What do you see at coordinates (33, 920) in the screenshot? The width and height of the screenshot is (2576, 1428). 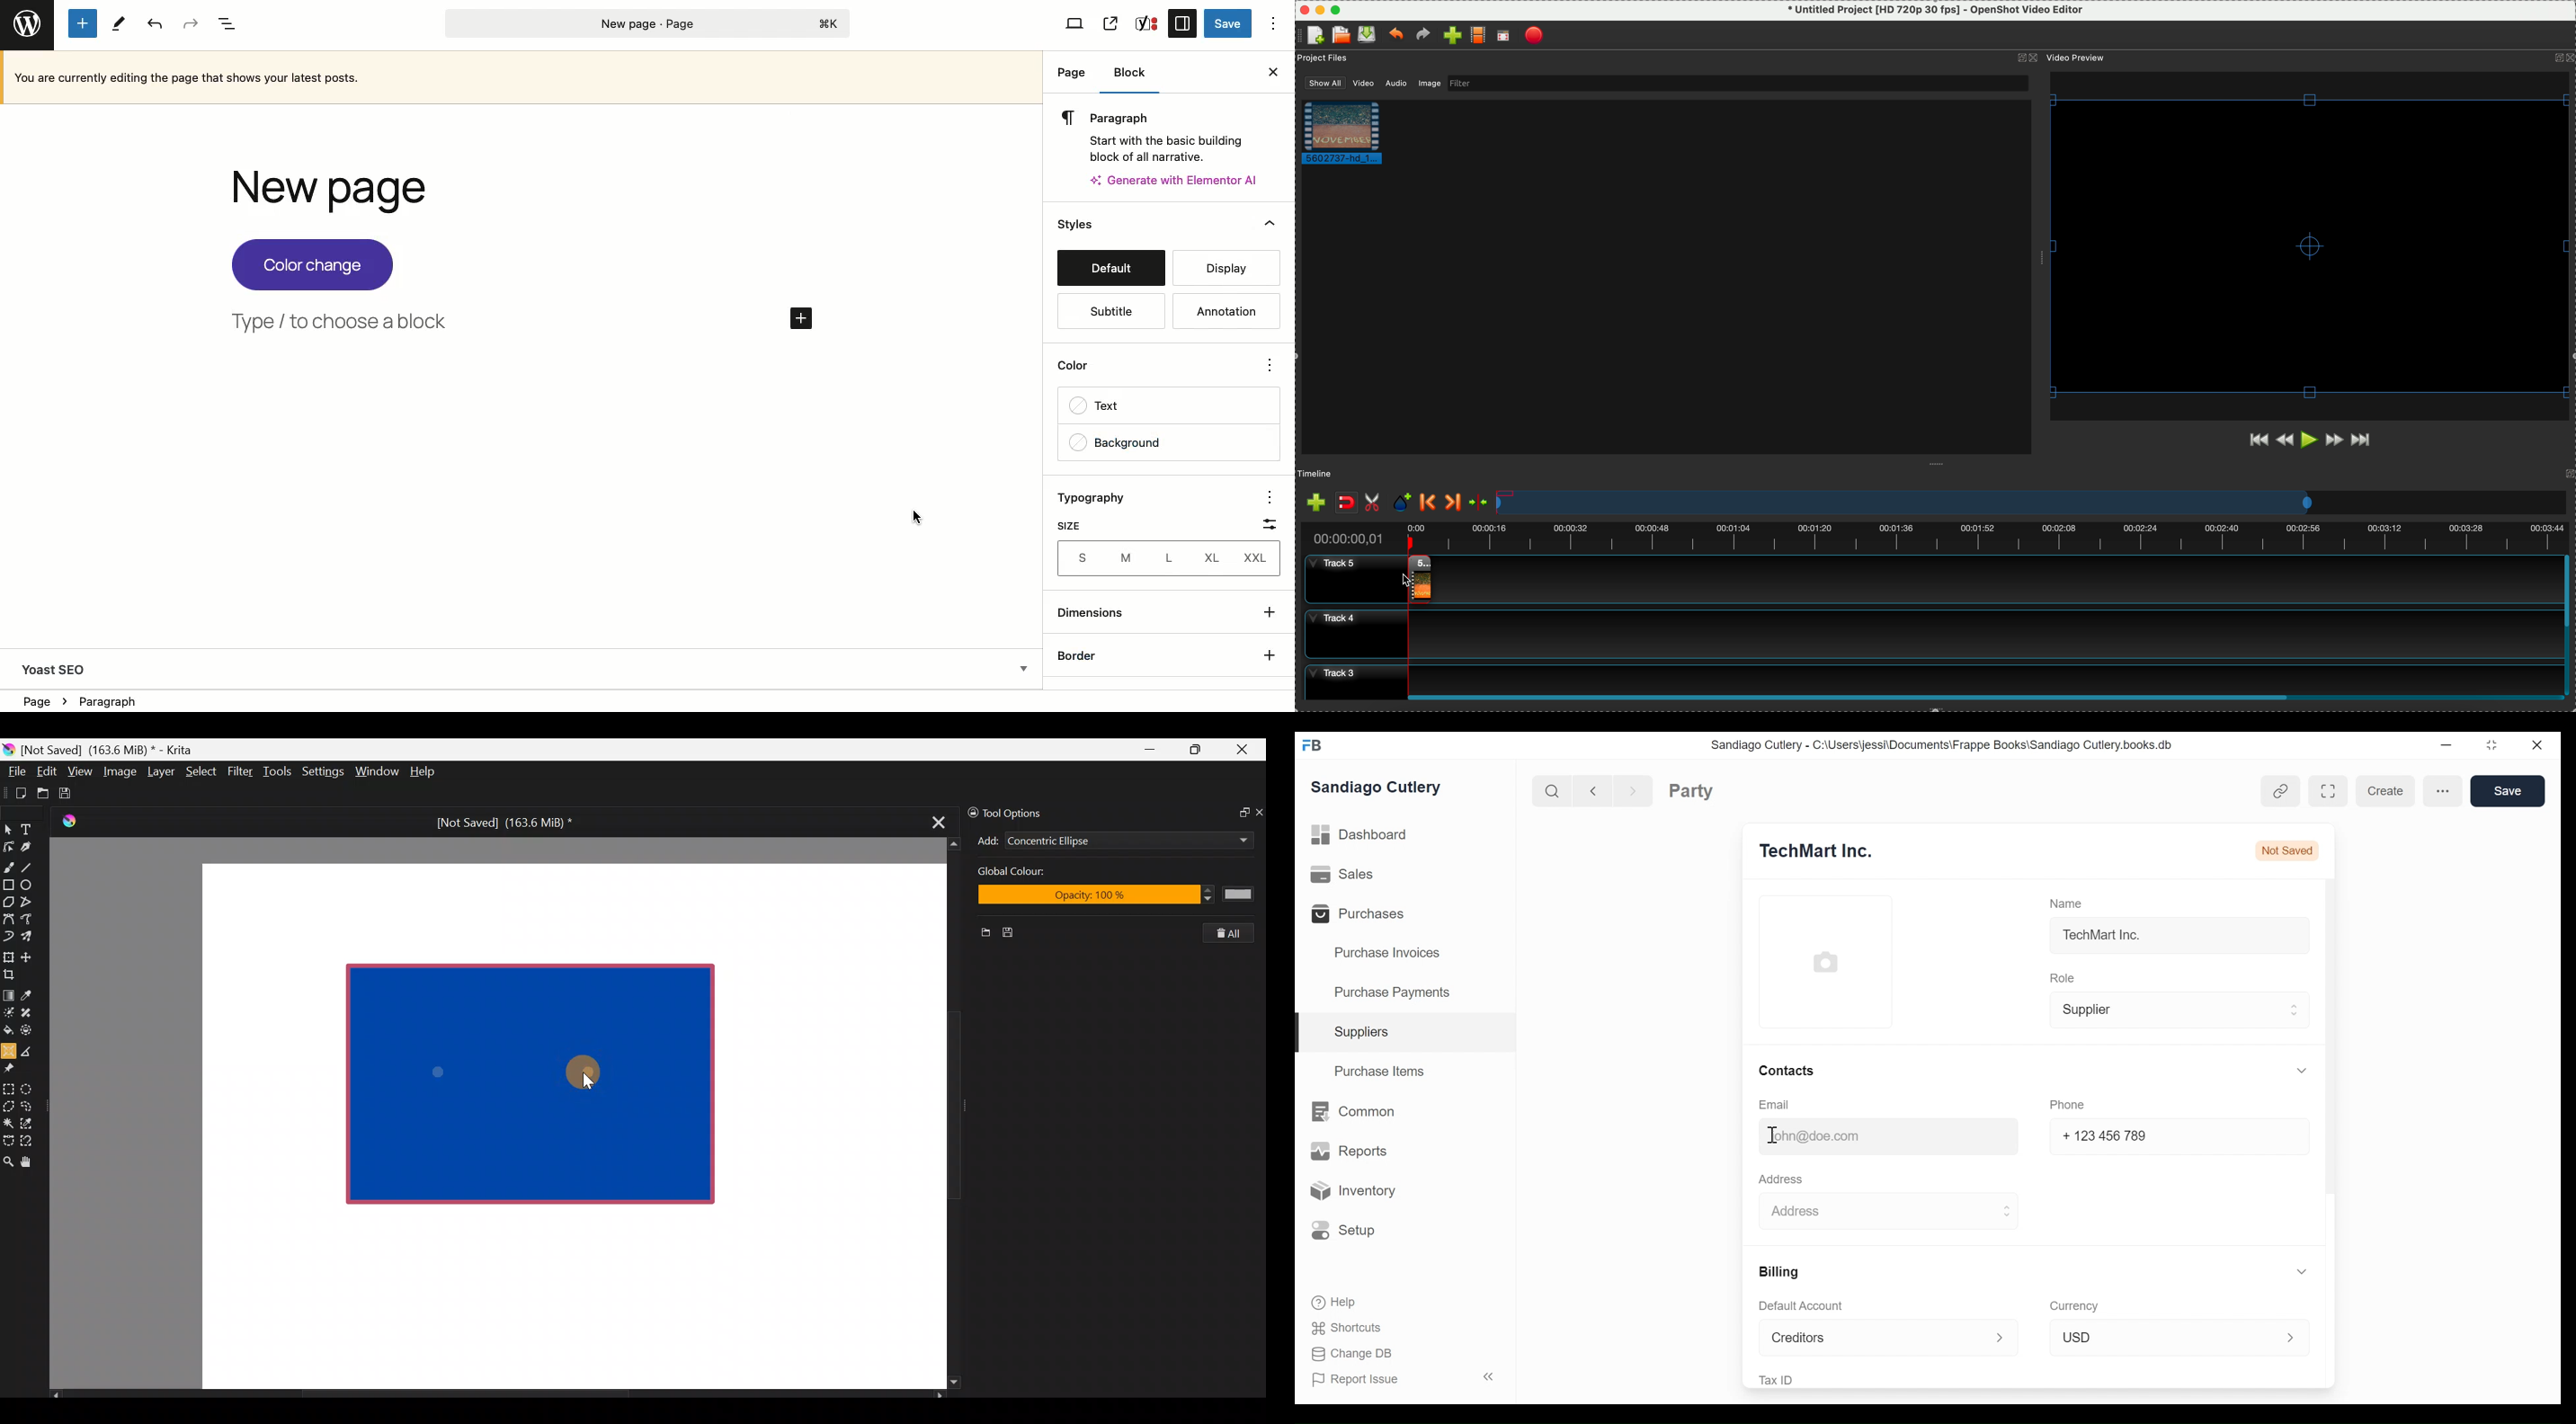 I see `Freehand path tool` at bounding box center [33, 920].